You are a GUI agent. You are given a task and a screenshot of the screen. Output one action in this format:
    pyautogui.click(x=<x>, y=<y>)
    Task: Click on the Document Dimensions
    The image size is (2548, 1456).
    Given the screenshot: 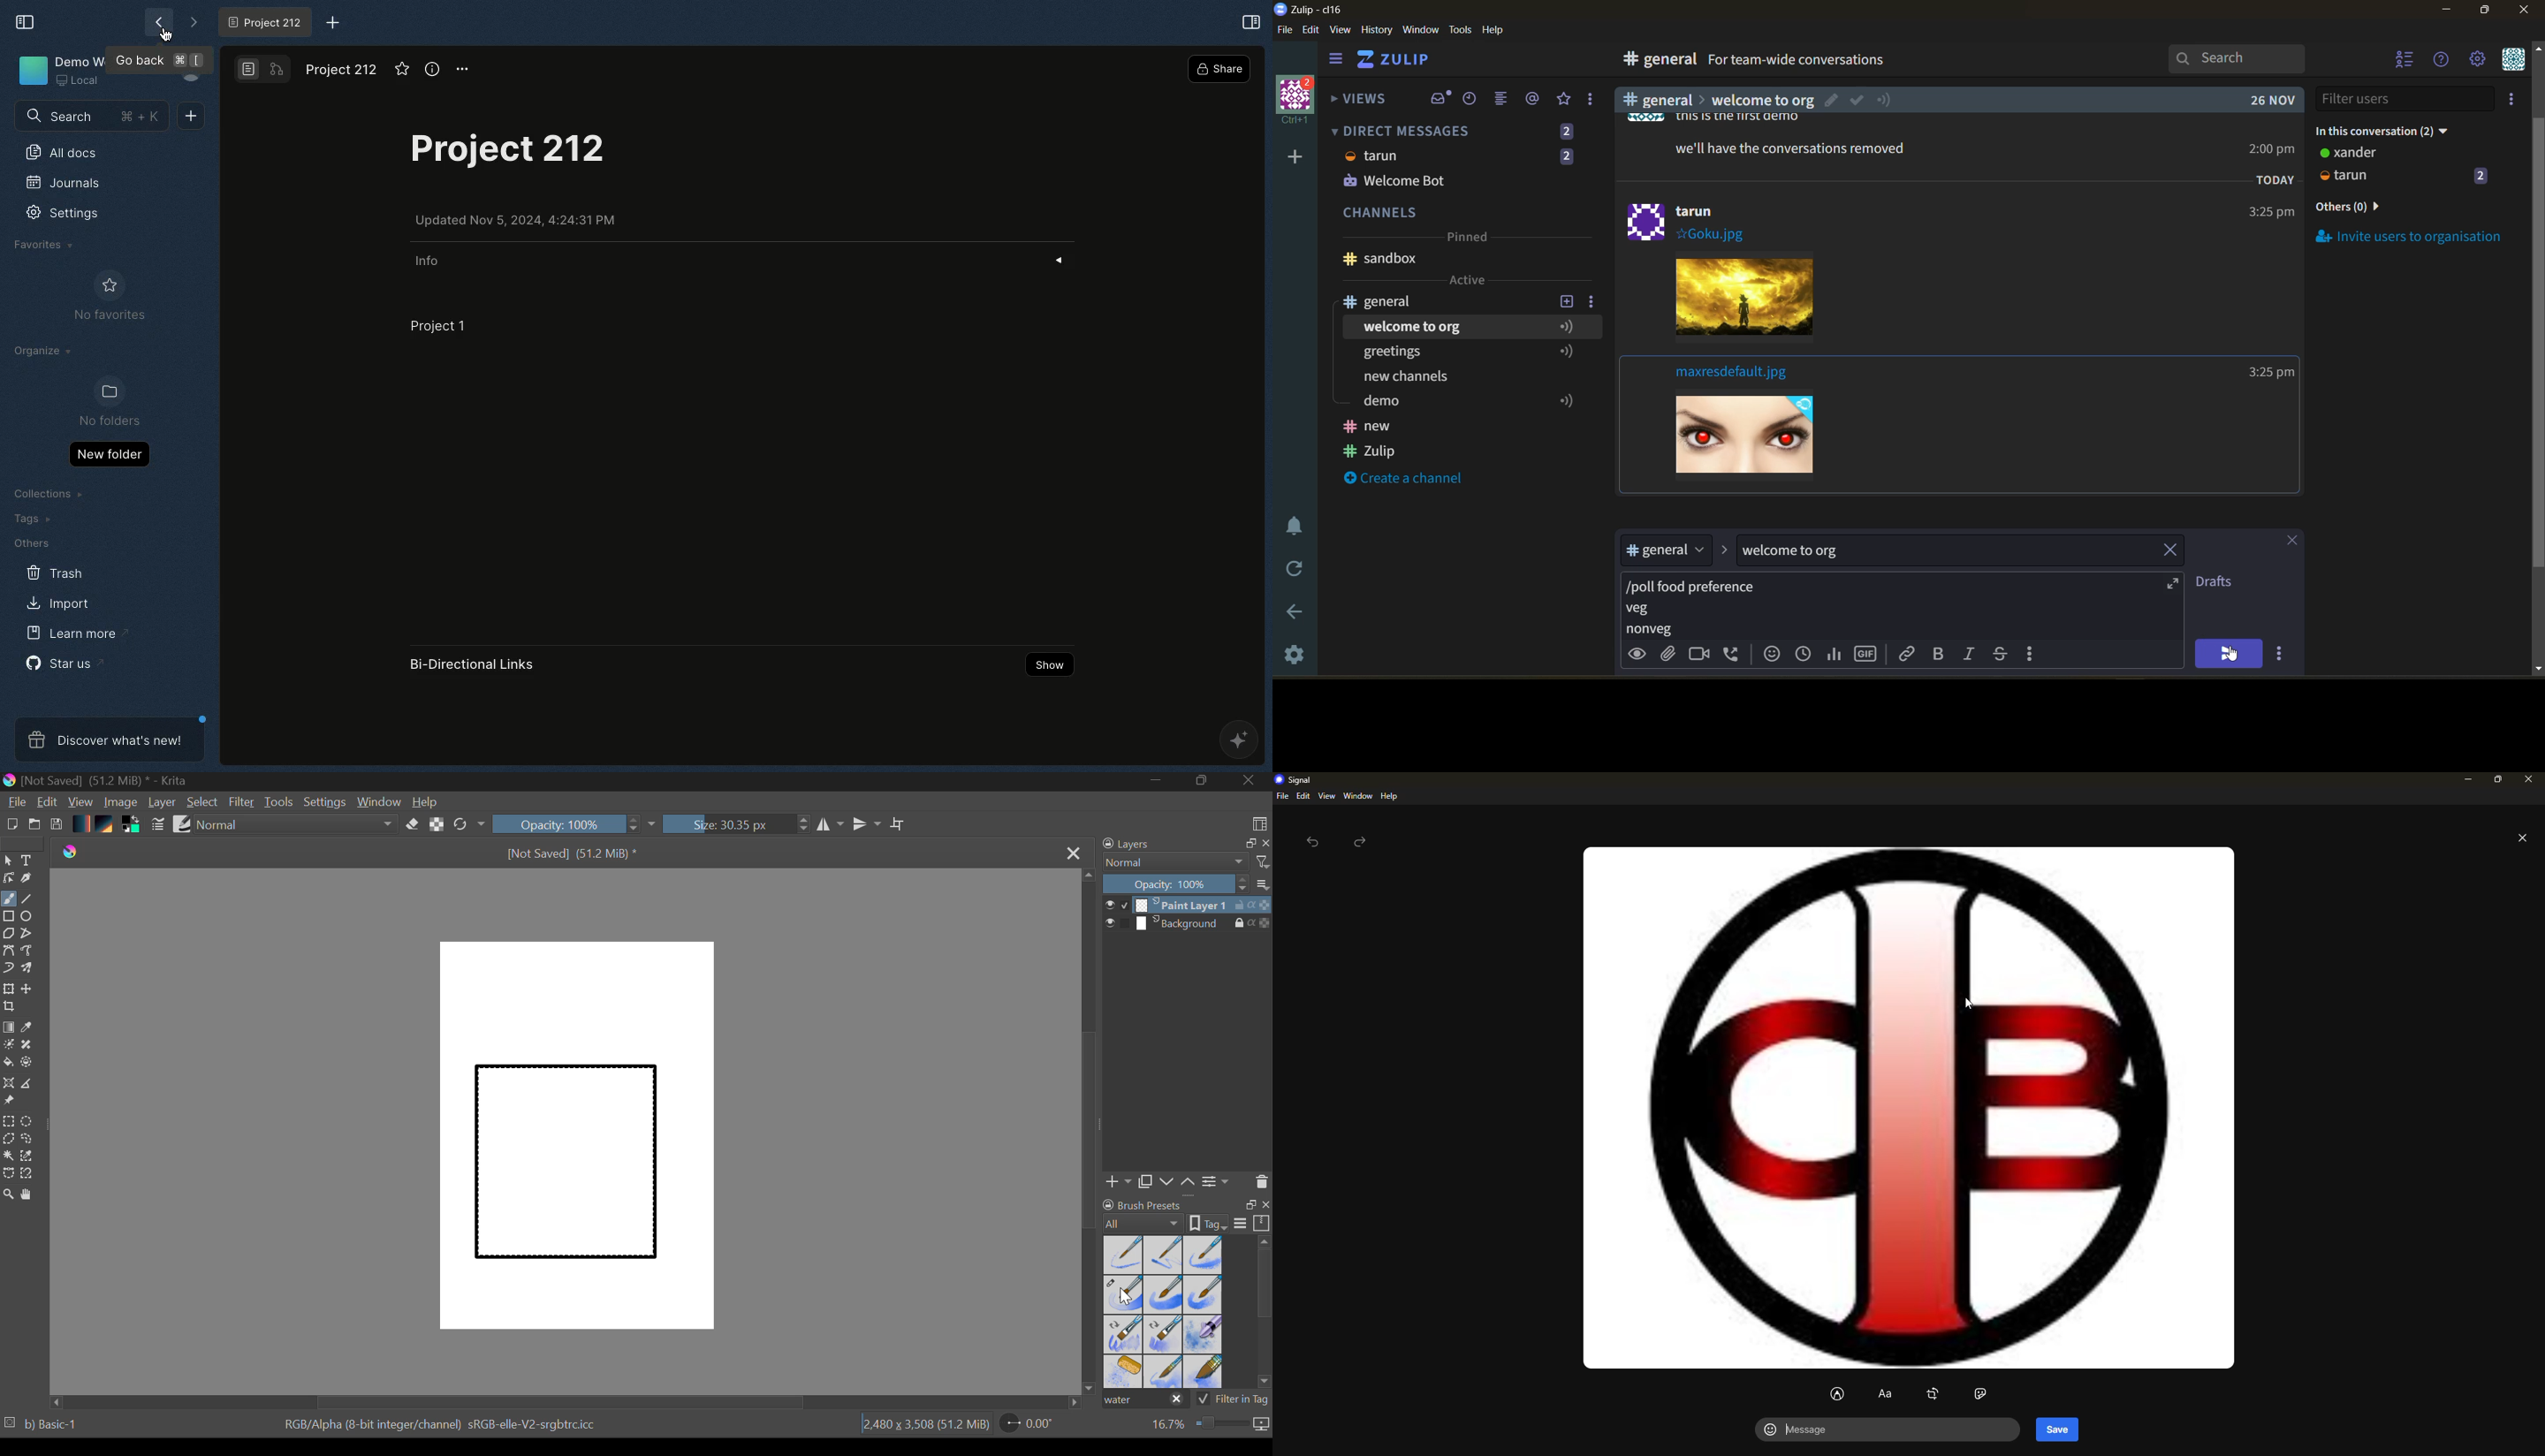 What is the action you would take?
    pyautogui.click(x=925, y=1427)
    